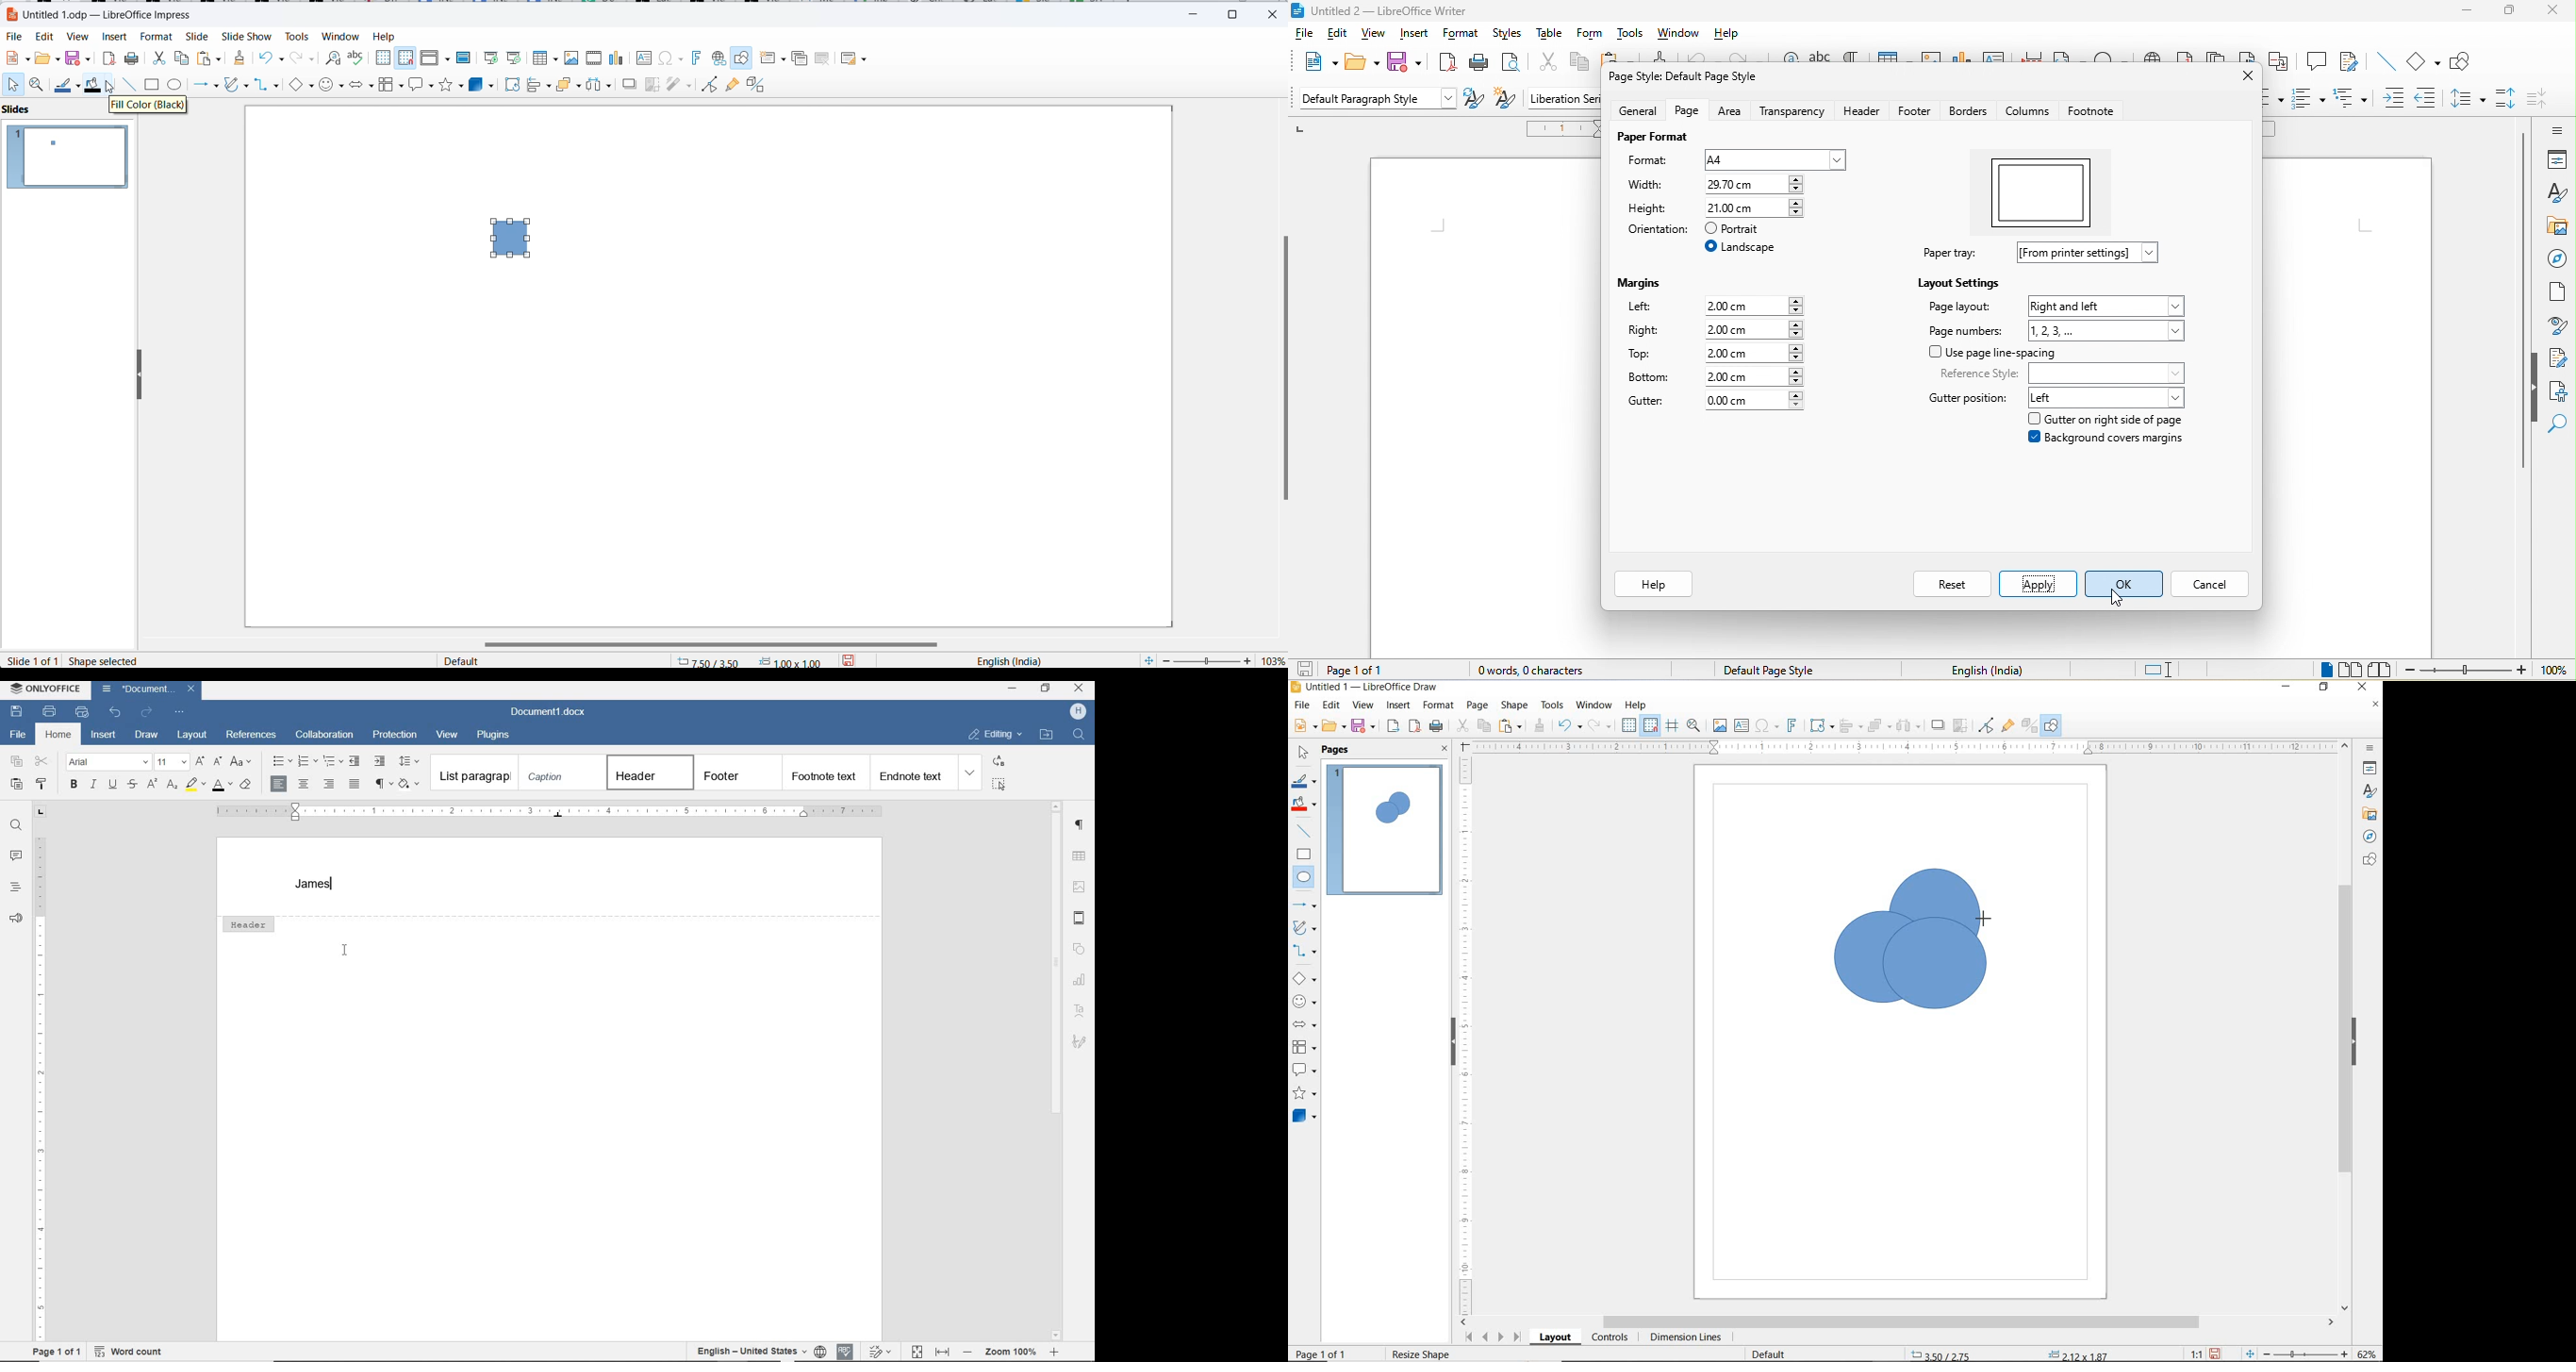 The width and height of the screenshot is (2576, 1372). Describe the element at coordinates (1306, 831) in the screenshot. I see `INSERT LINE` at that location.